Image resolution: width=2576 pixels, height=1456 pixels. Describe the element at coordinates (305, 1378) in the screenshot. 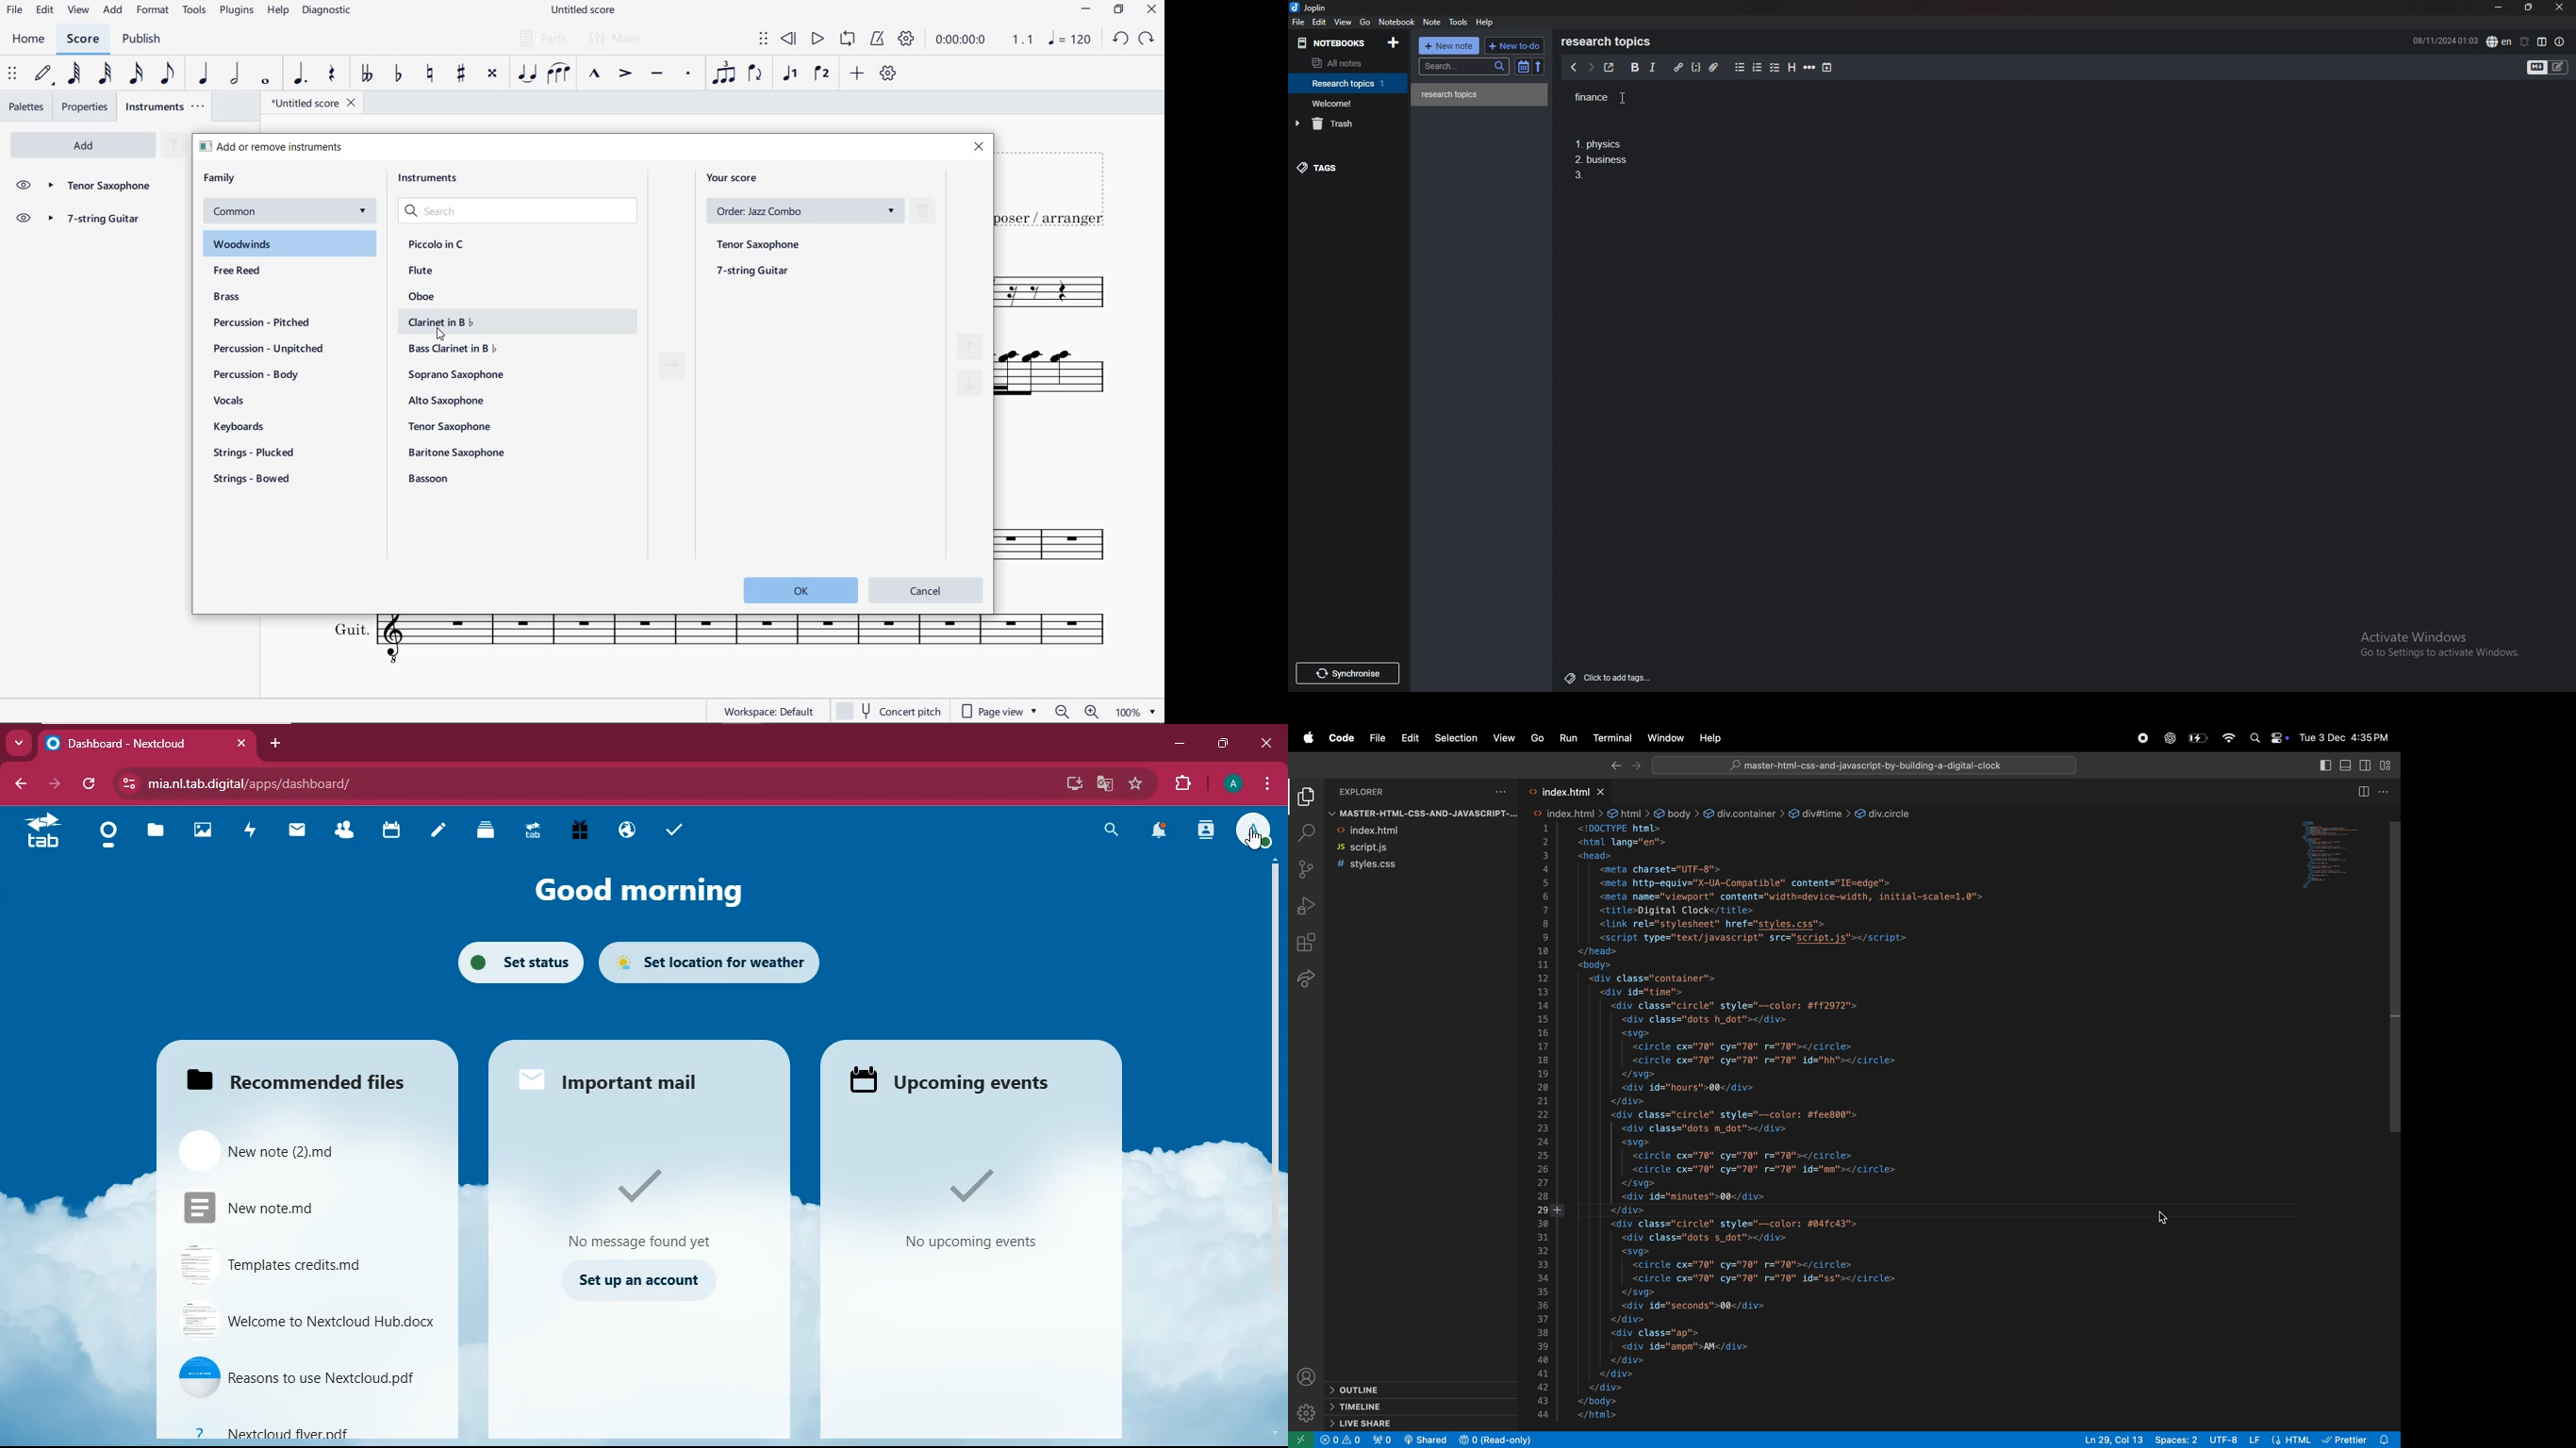

I see `file` at that location.